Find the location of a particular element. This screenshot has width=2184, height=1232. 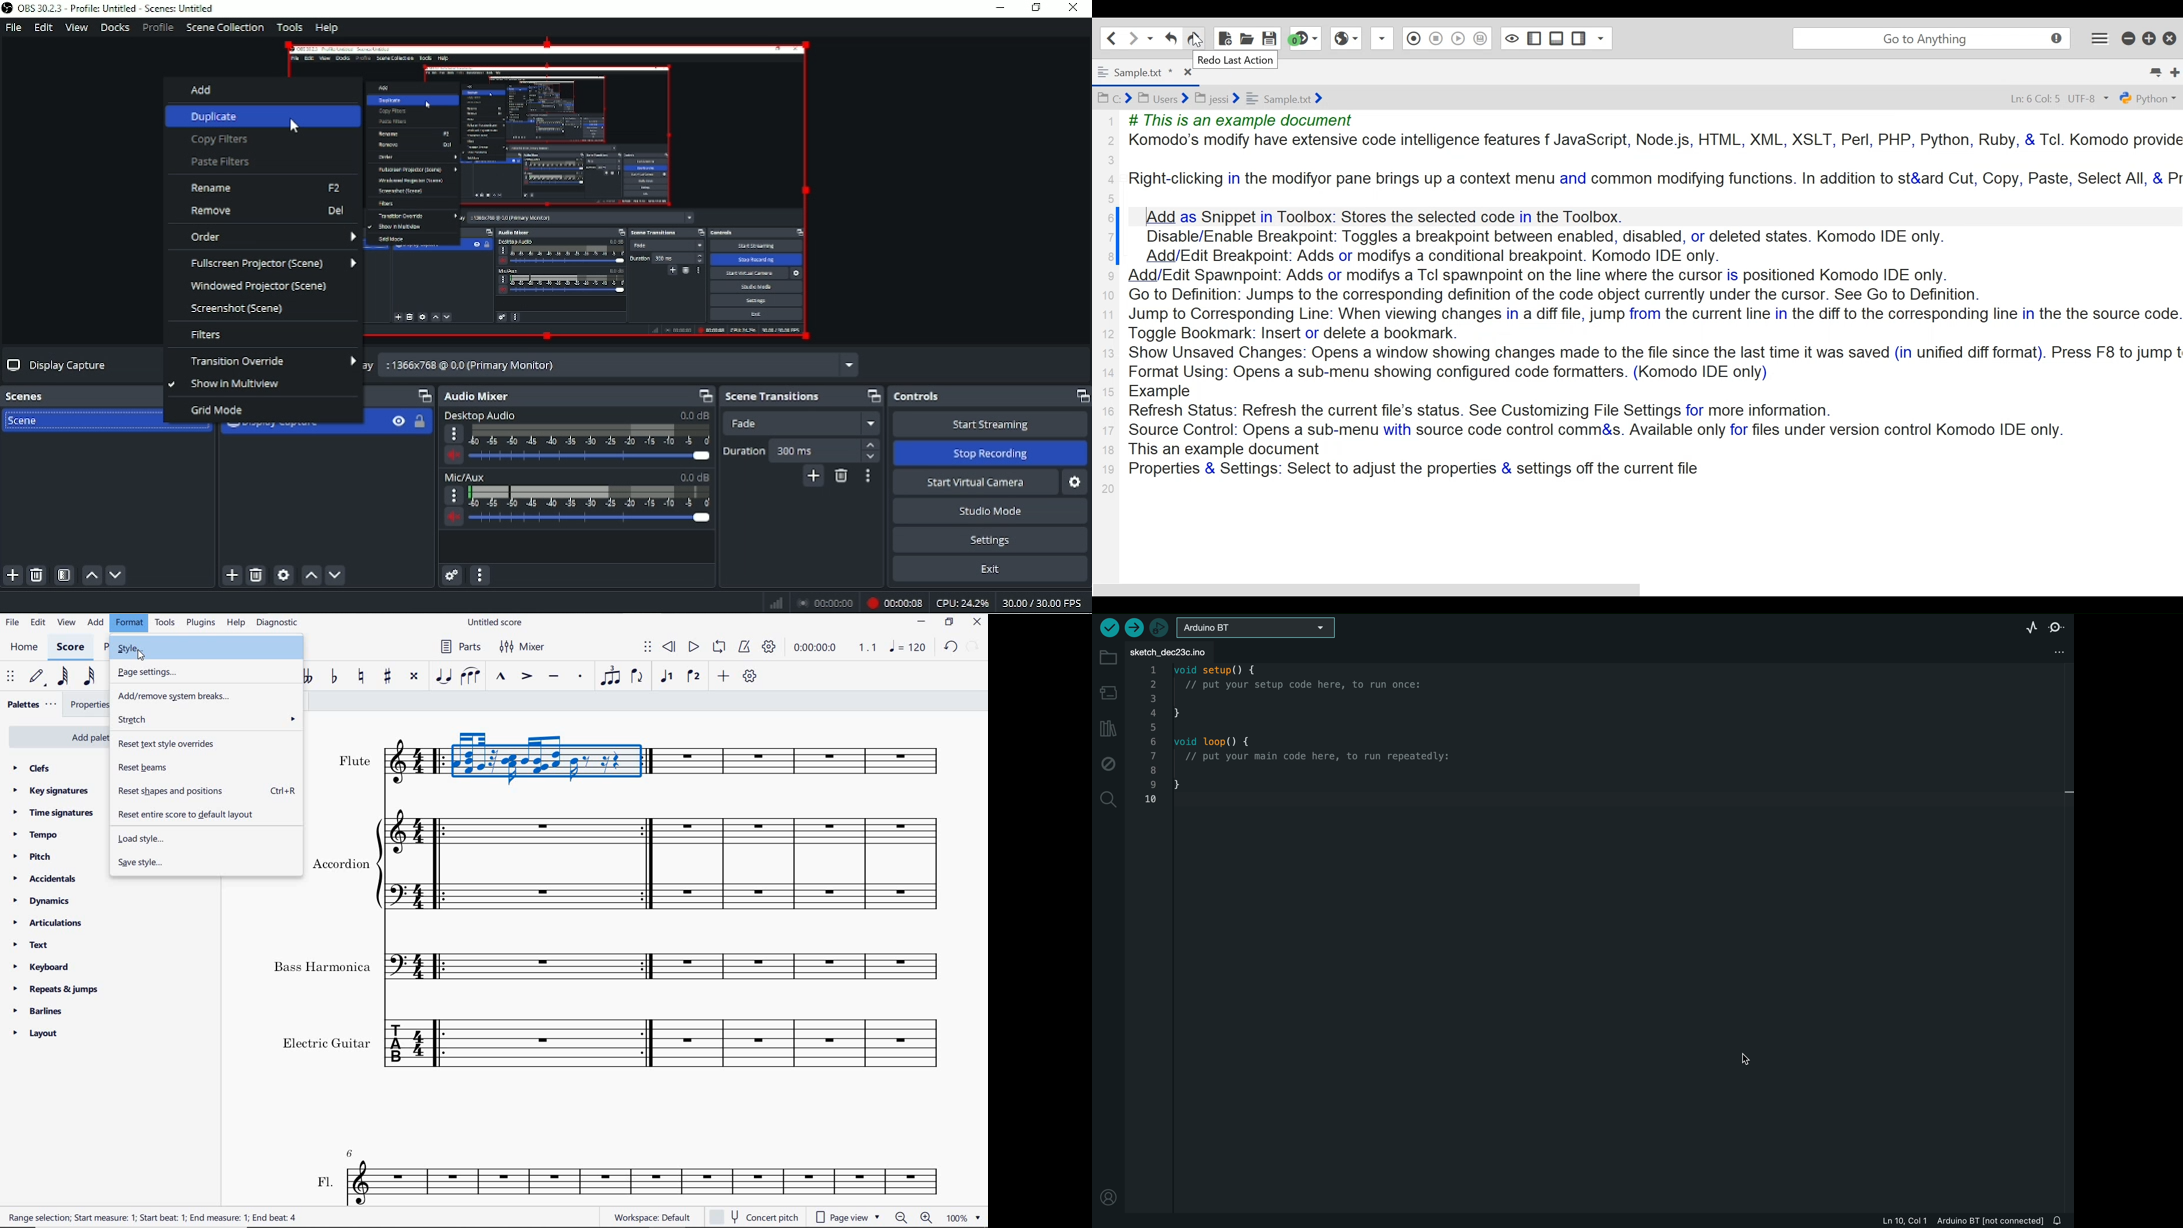

Fade is located at coordinates (805, 424).